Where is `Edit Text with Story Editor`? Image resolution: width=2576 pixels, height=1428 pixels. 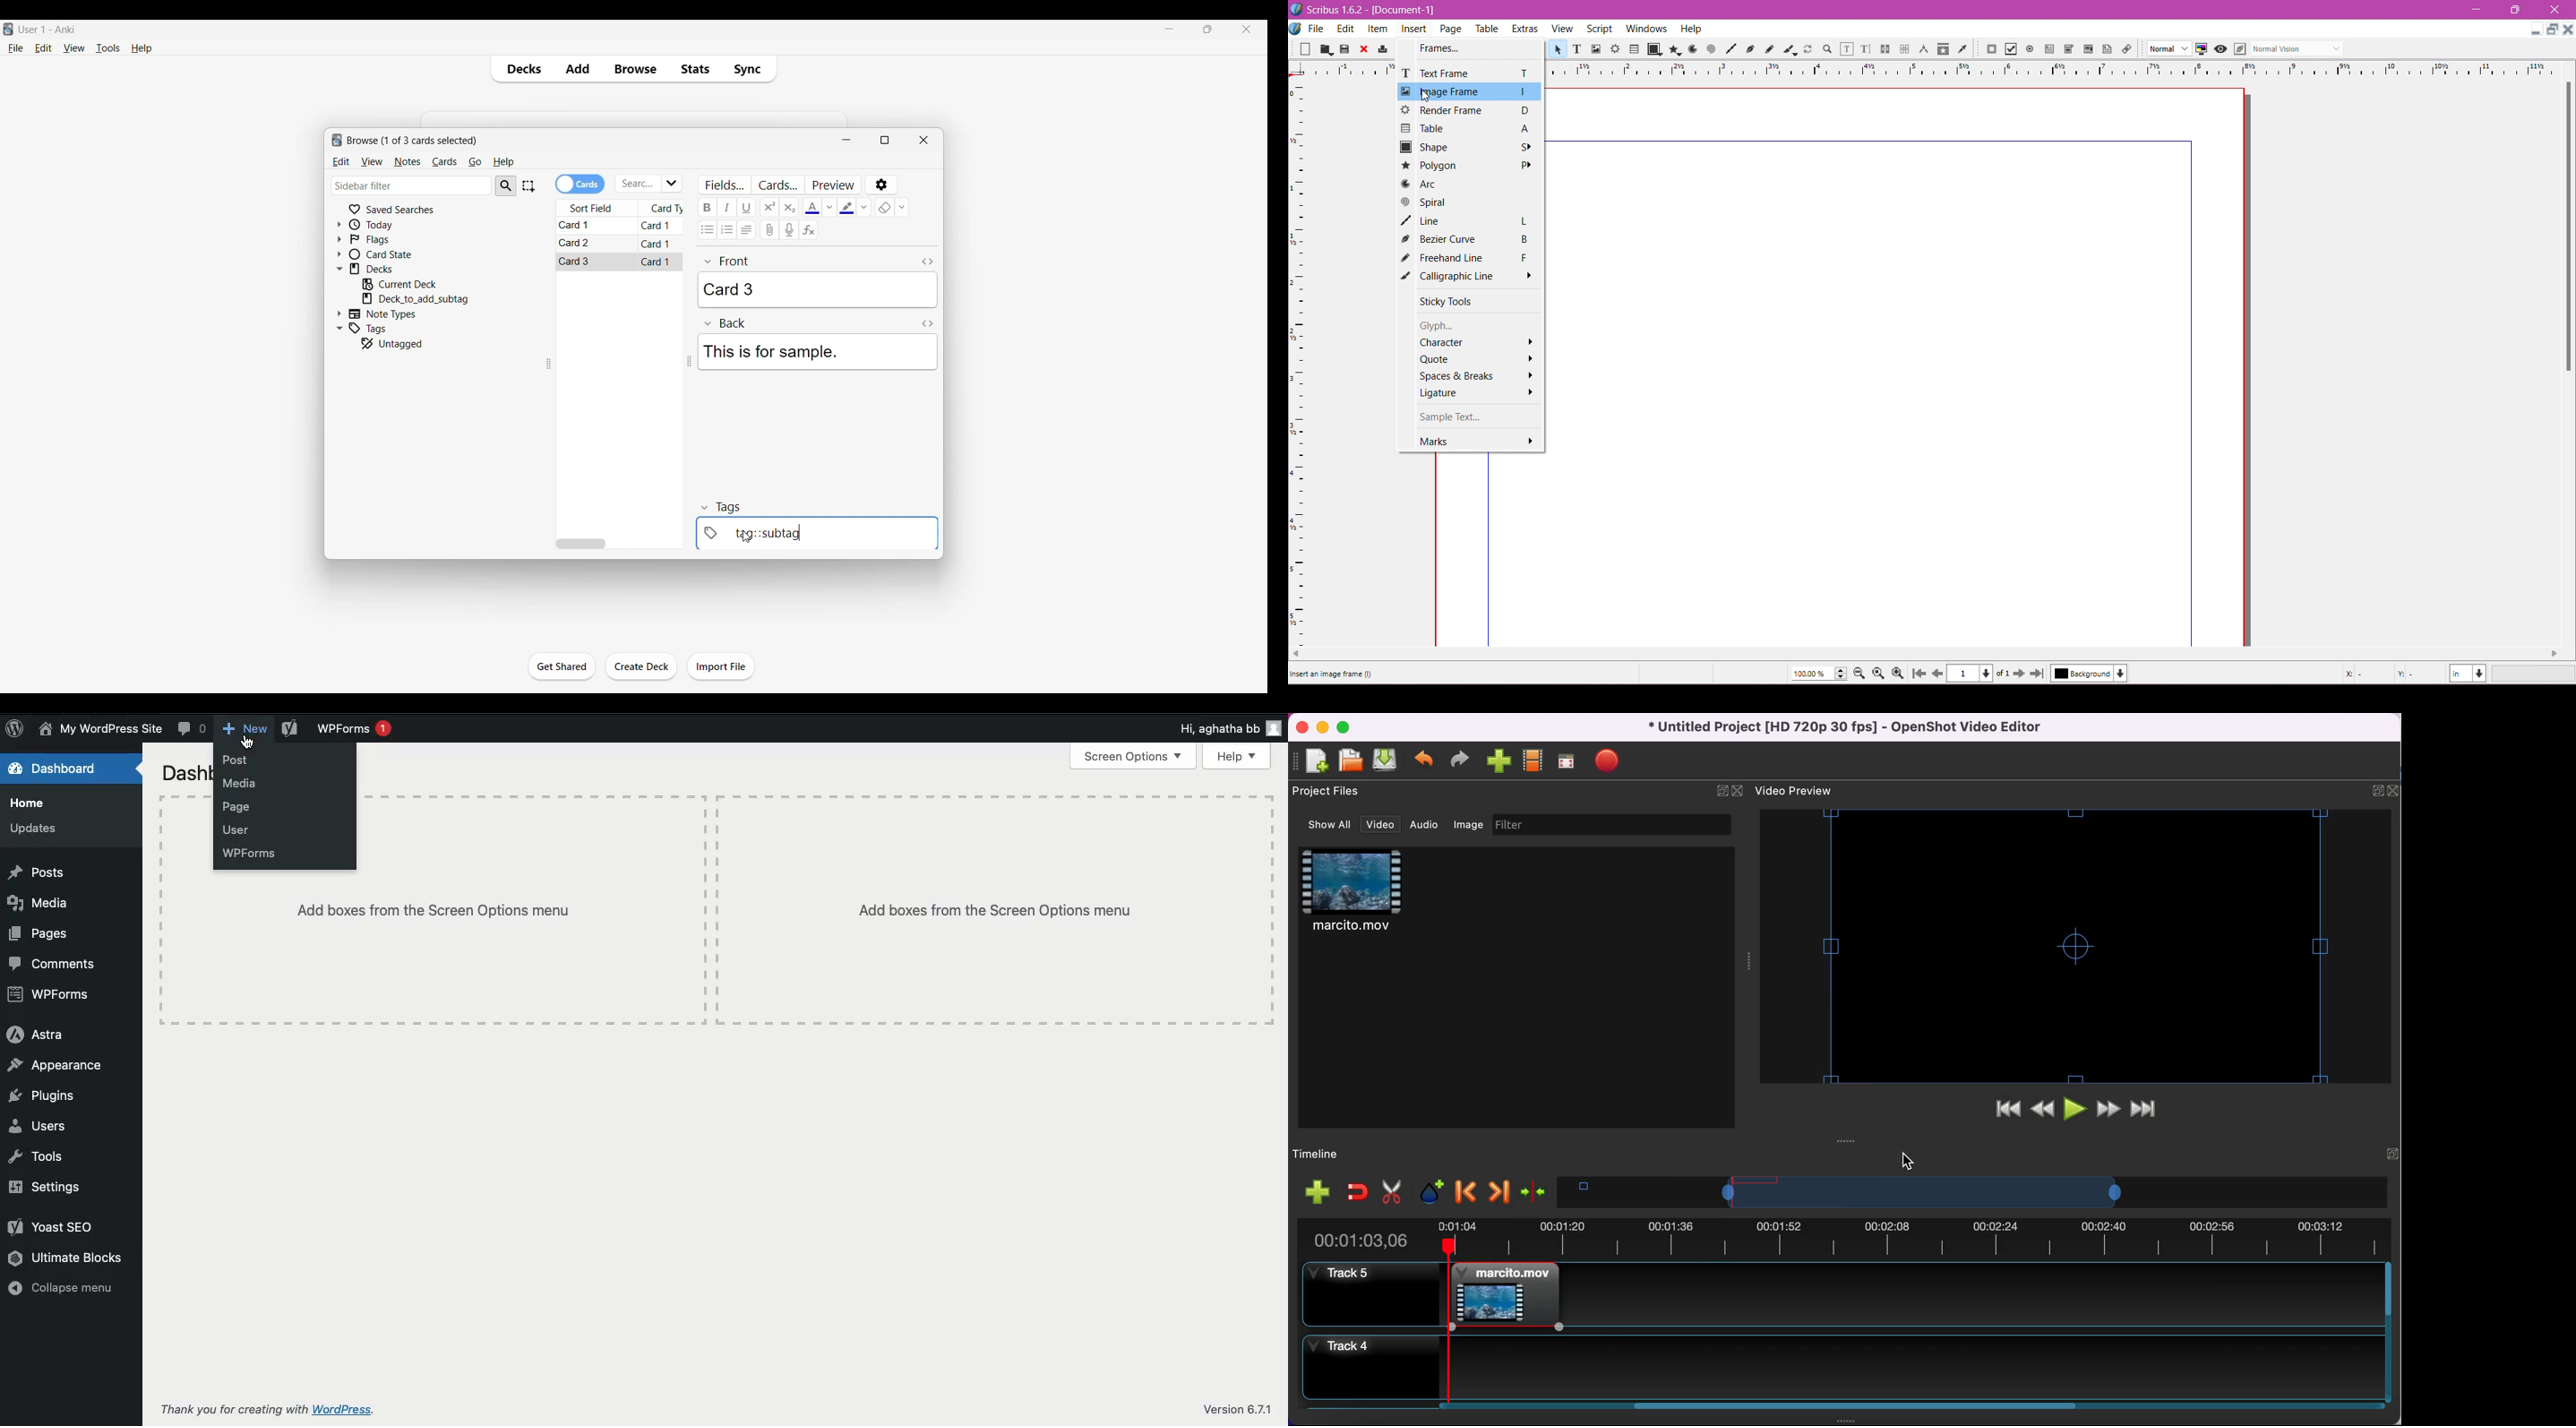 Edit Text with Story Editor is located at coordinates (1866, 48).